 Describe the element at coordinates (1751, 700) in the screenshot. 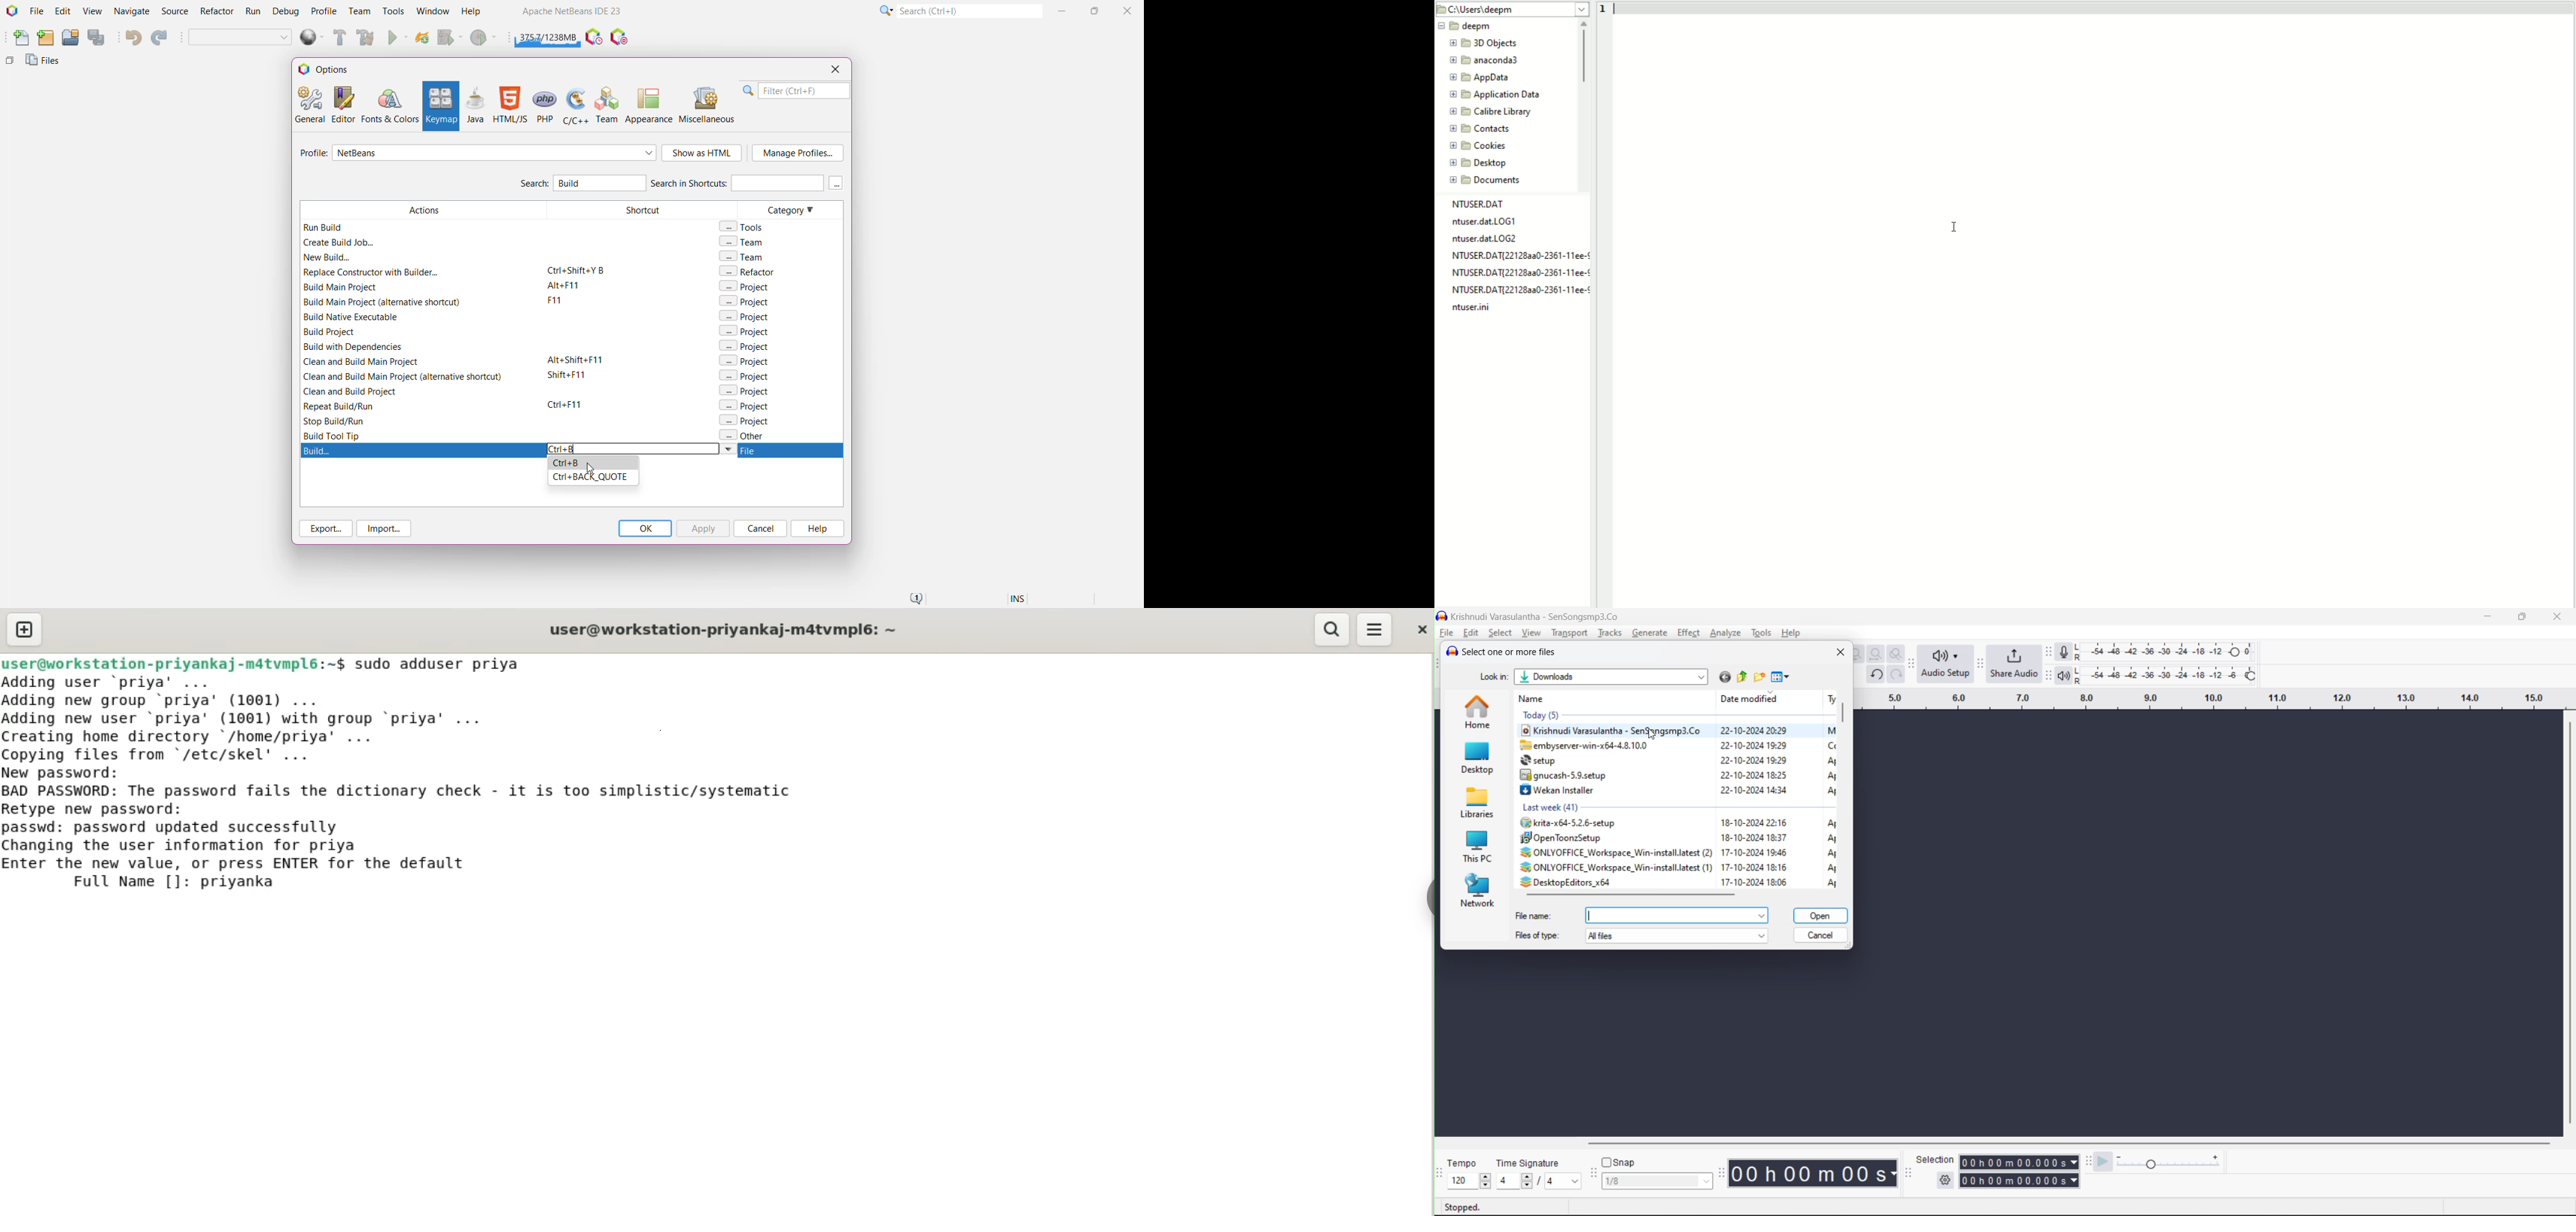

I see `date modified` at that location.